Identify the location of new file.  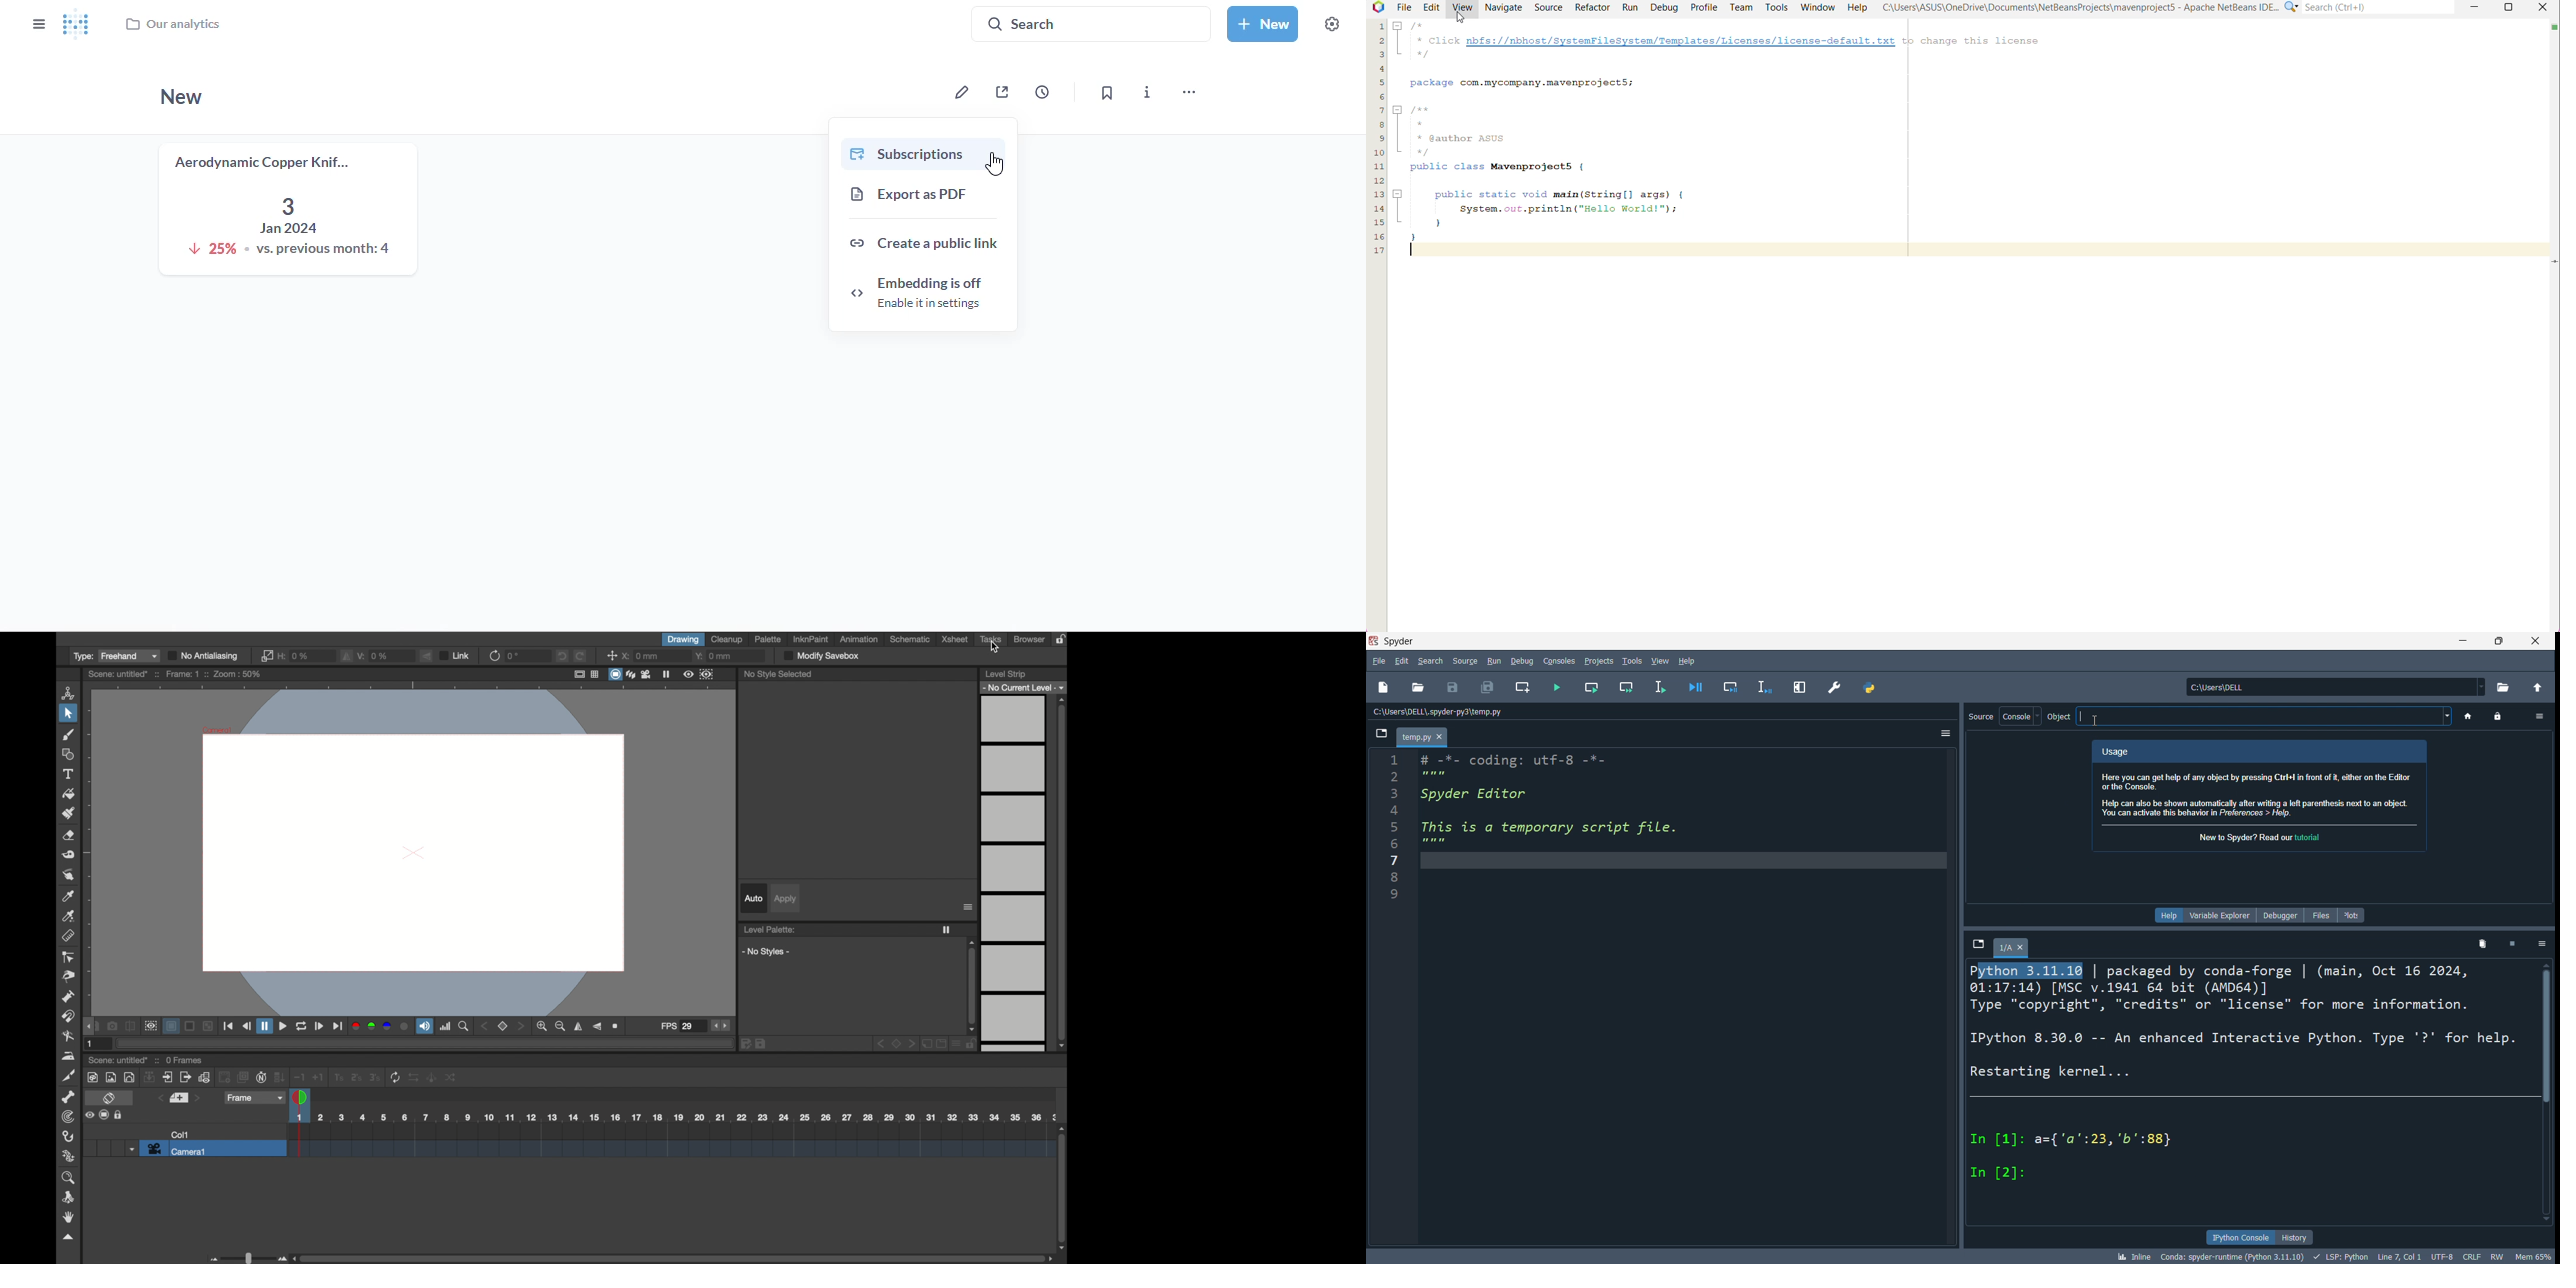
(1386, 688).